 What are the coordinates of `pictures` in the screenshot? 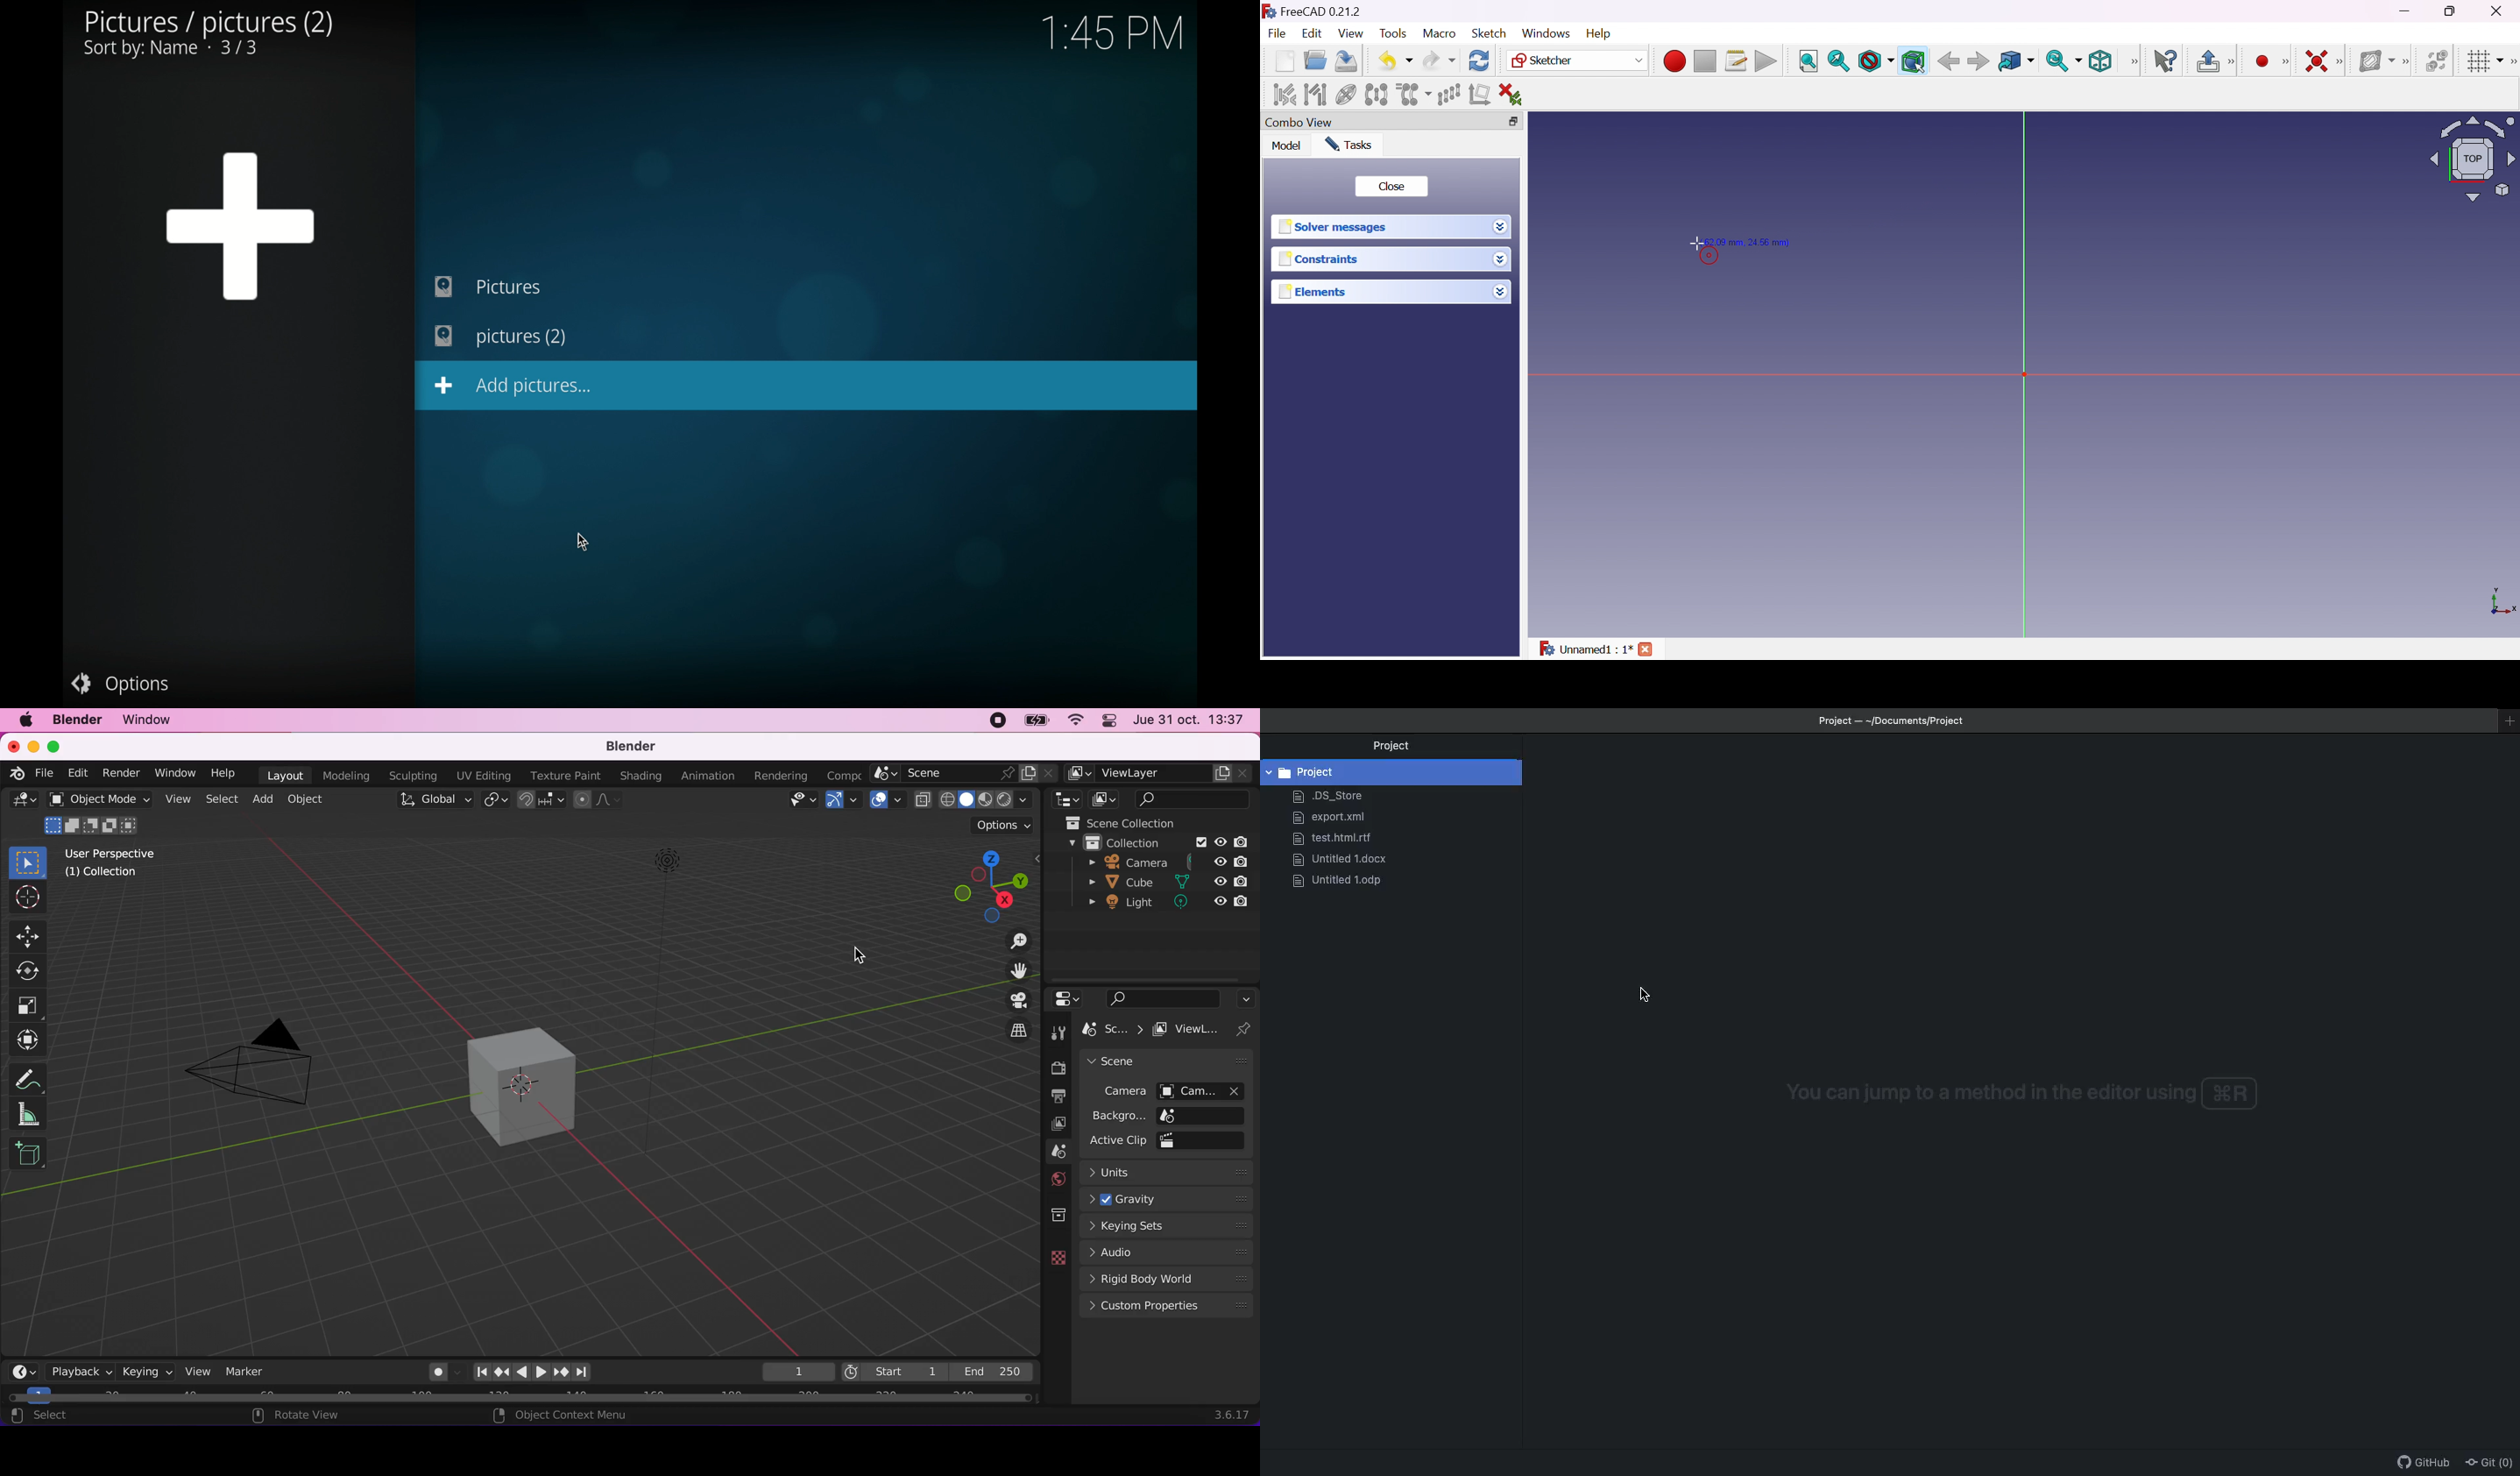 It's located at (503, 336).